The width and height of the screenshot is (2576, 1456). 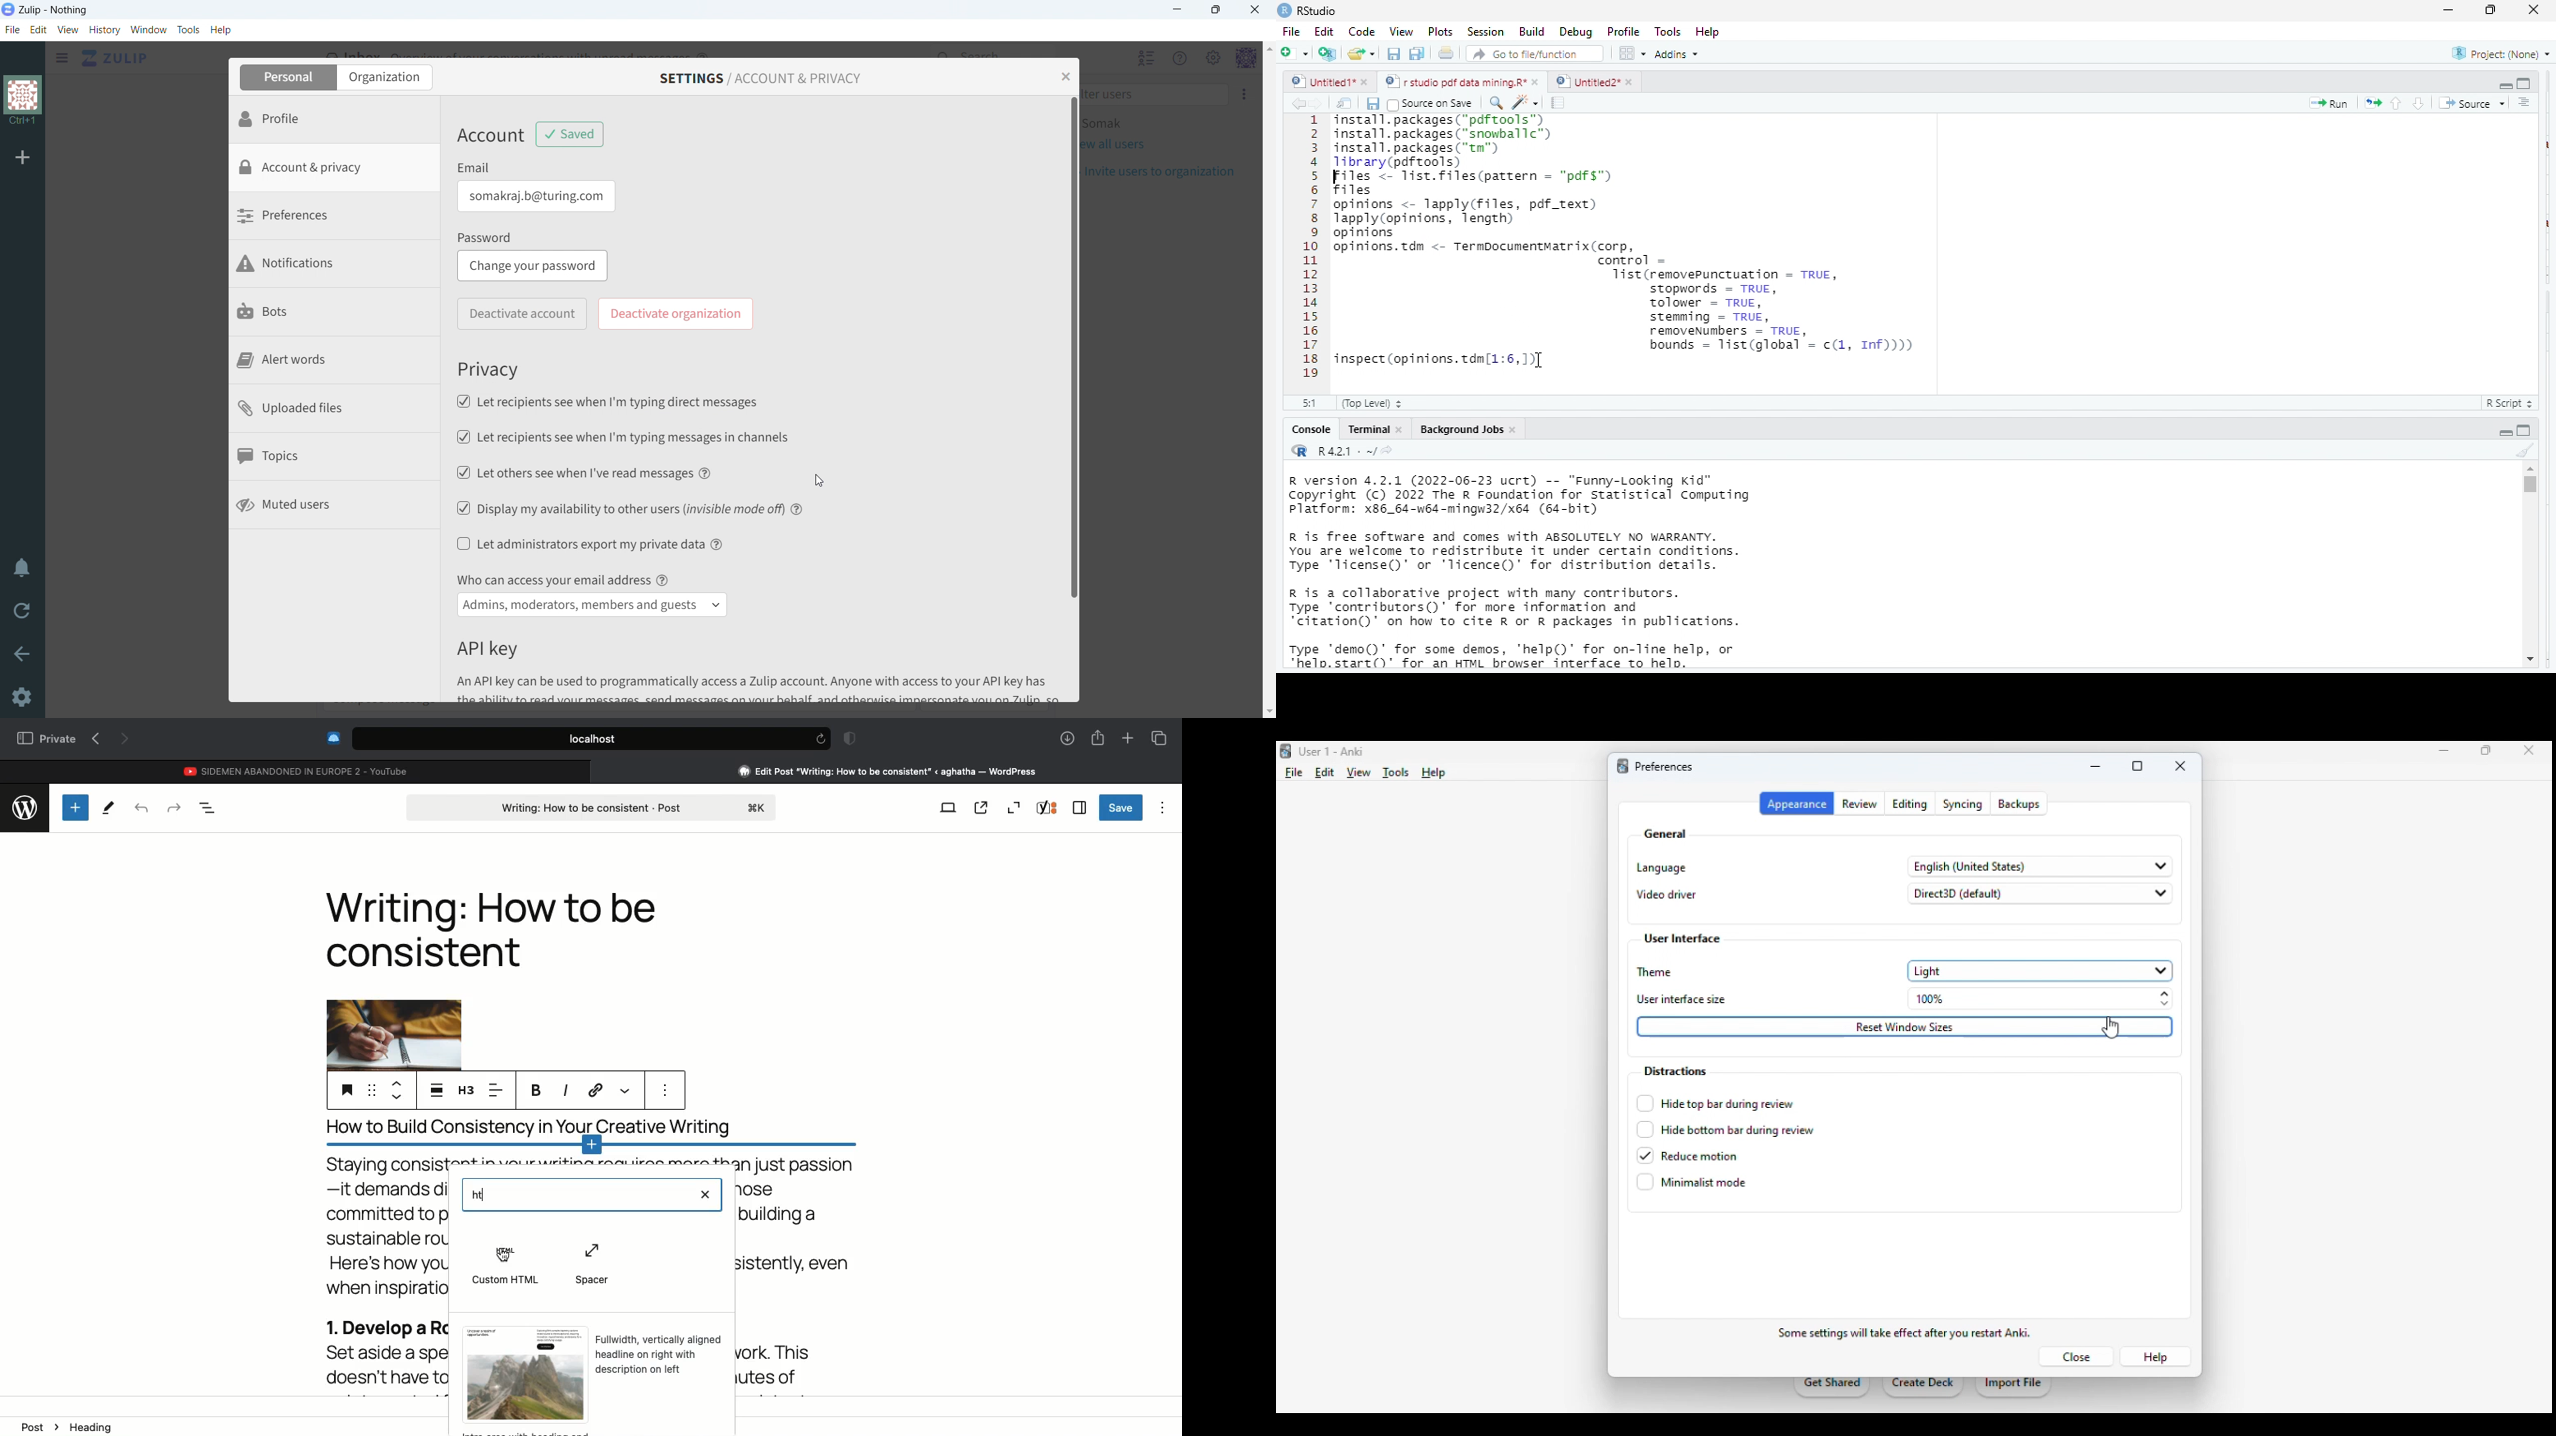 What do you see at coordinates (1622, 766) in the screenshot?
I see `logo` at bounding box center [1622, 766].